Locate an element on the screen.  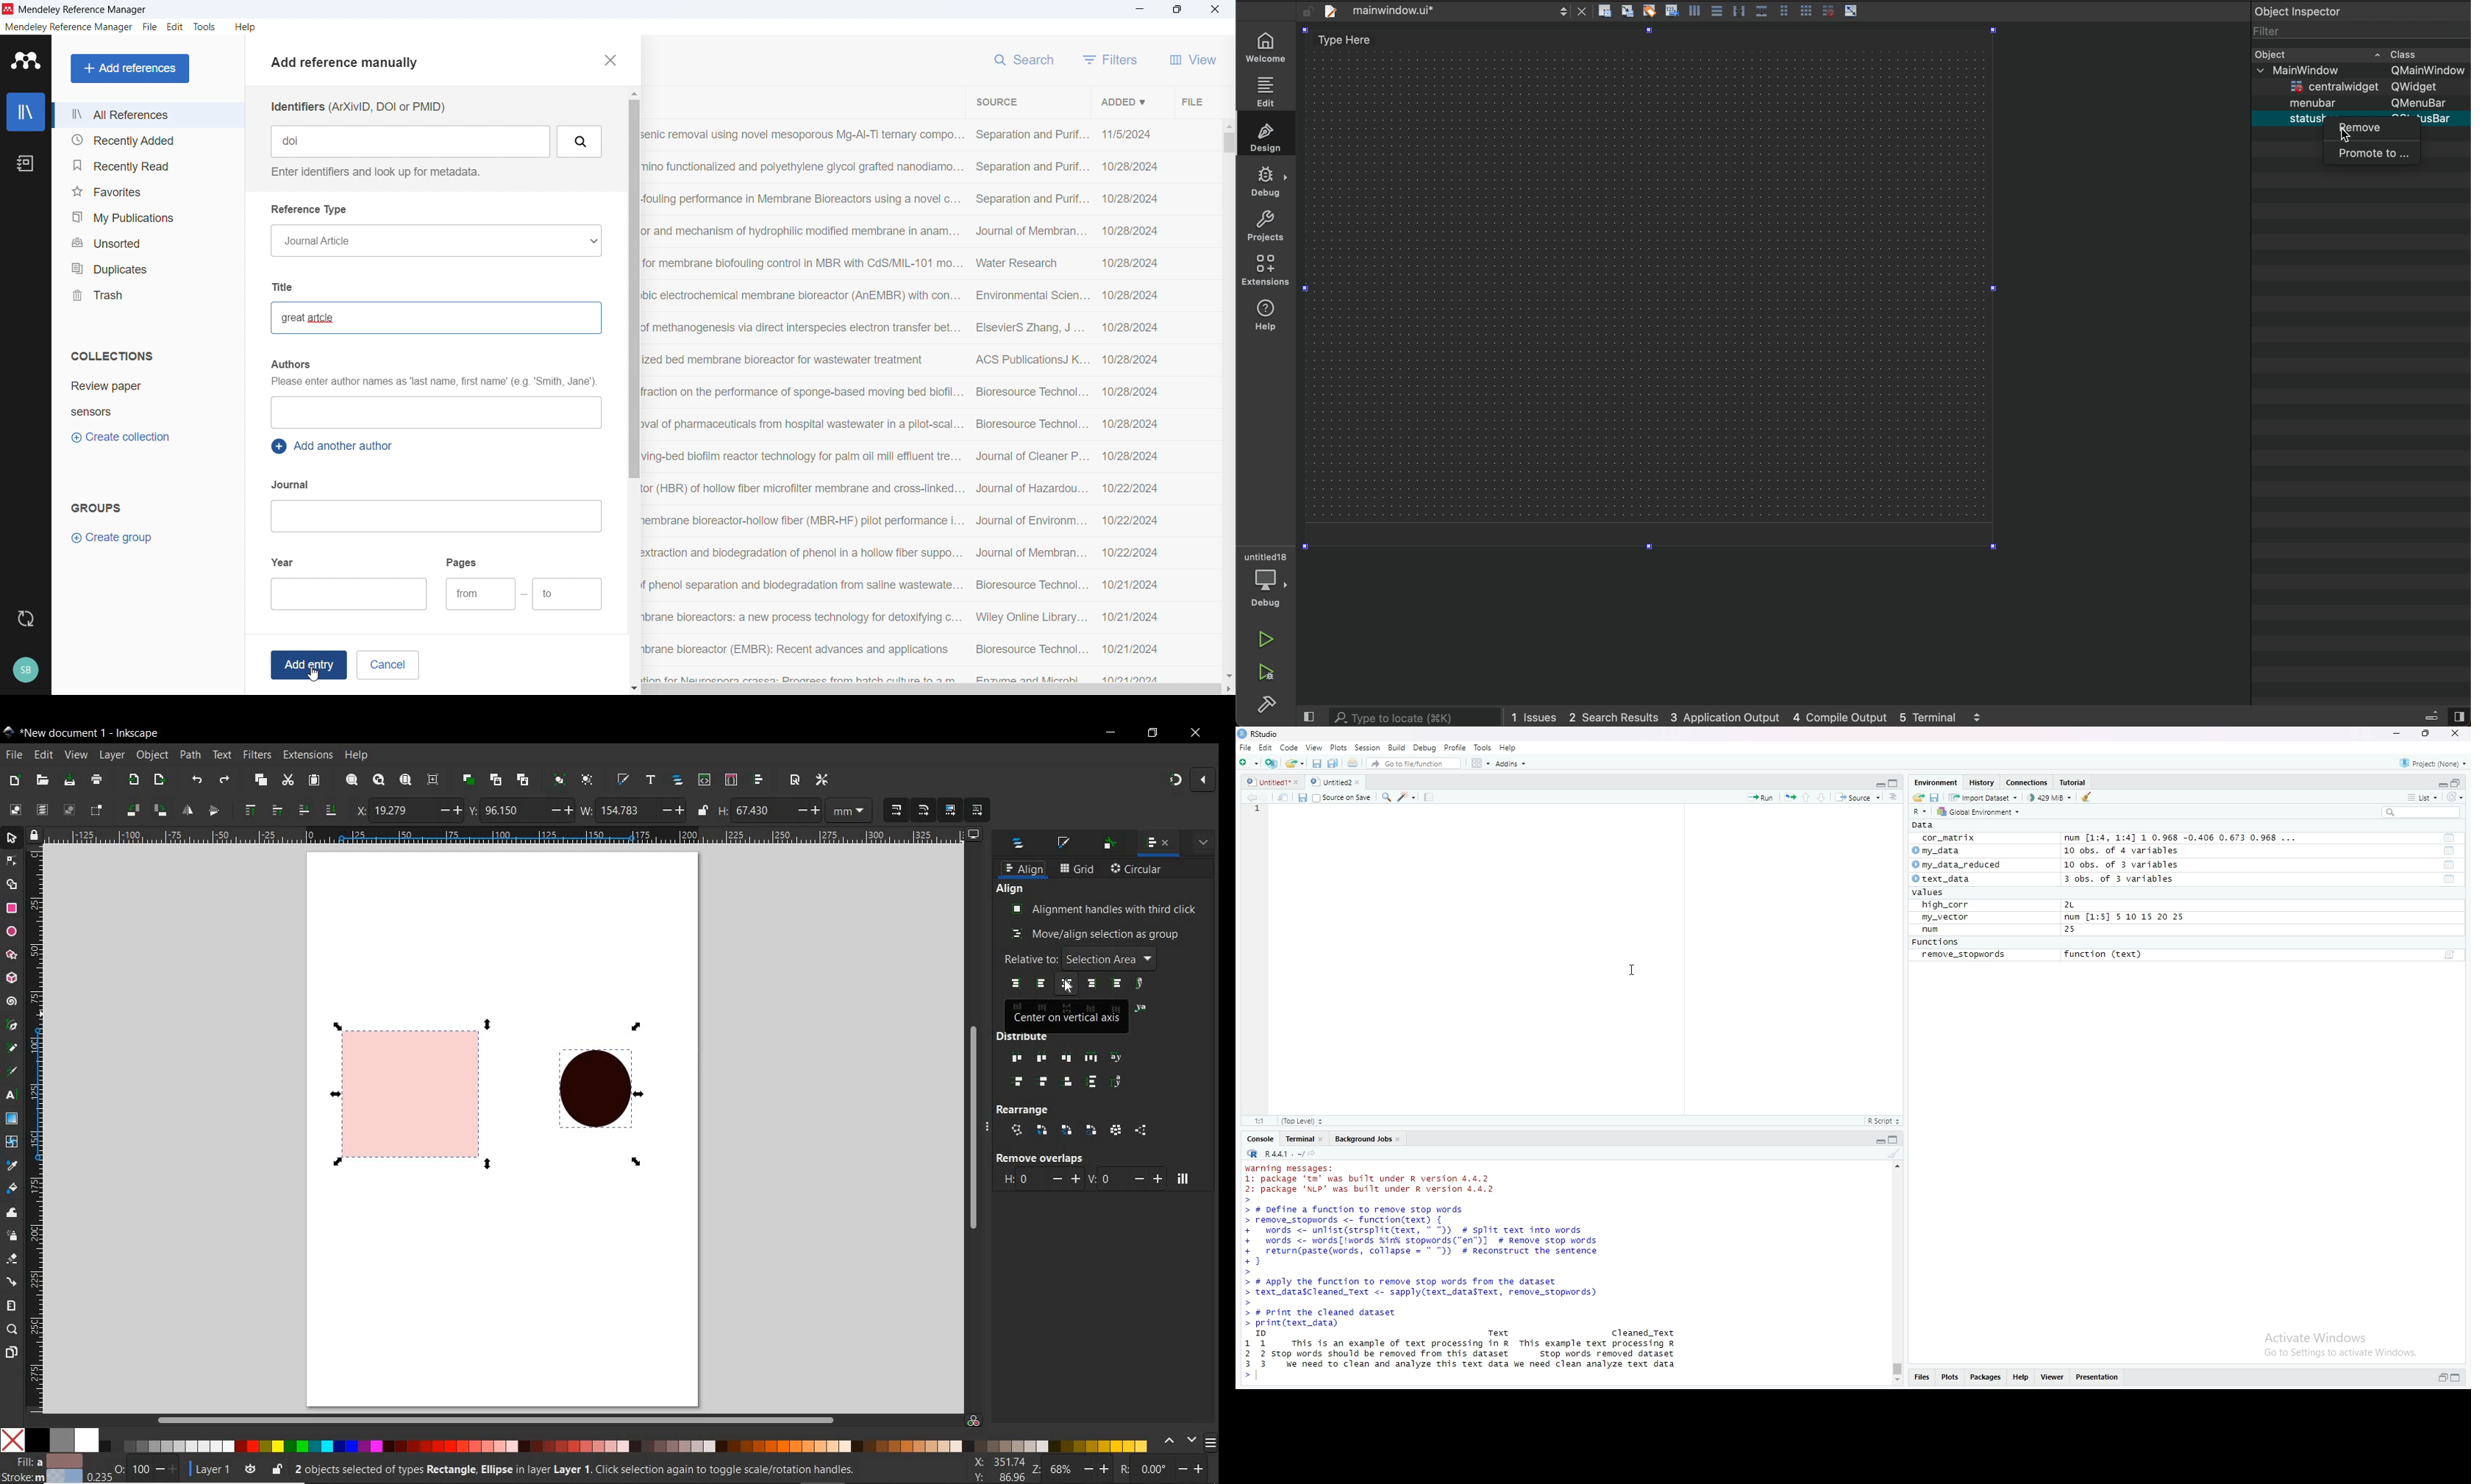
object inspector is located at coordinates (2360, 10).